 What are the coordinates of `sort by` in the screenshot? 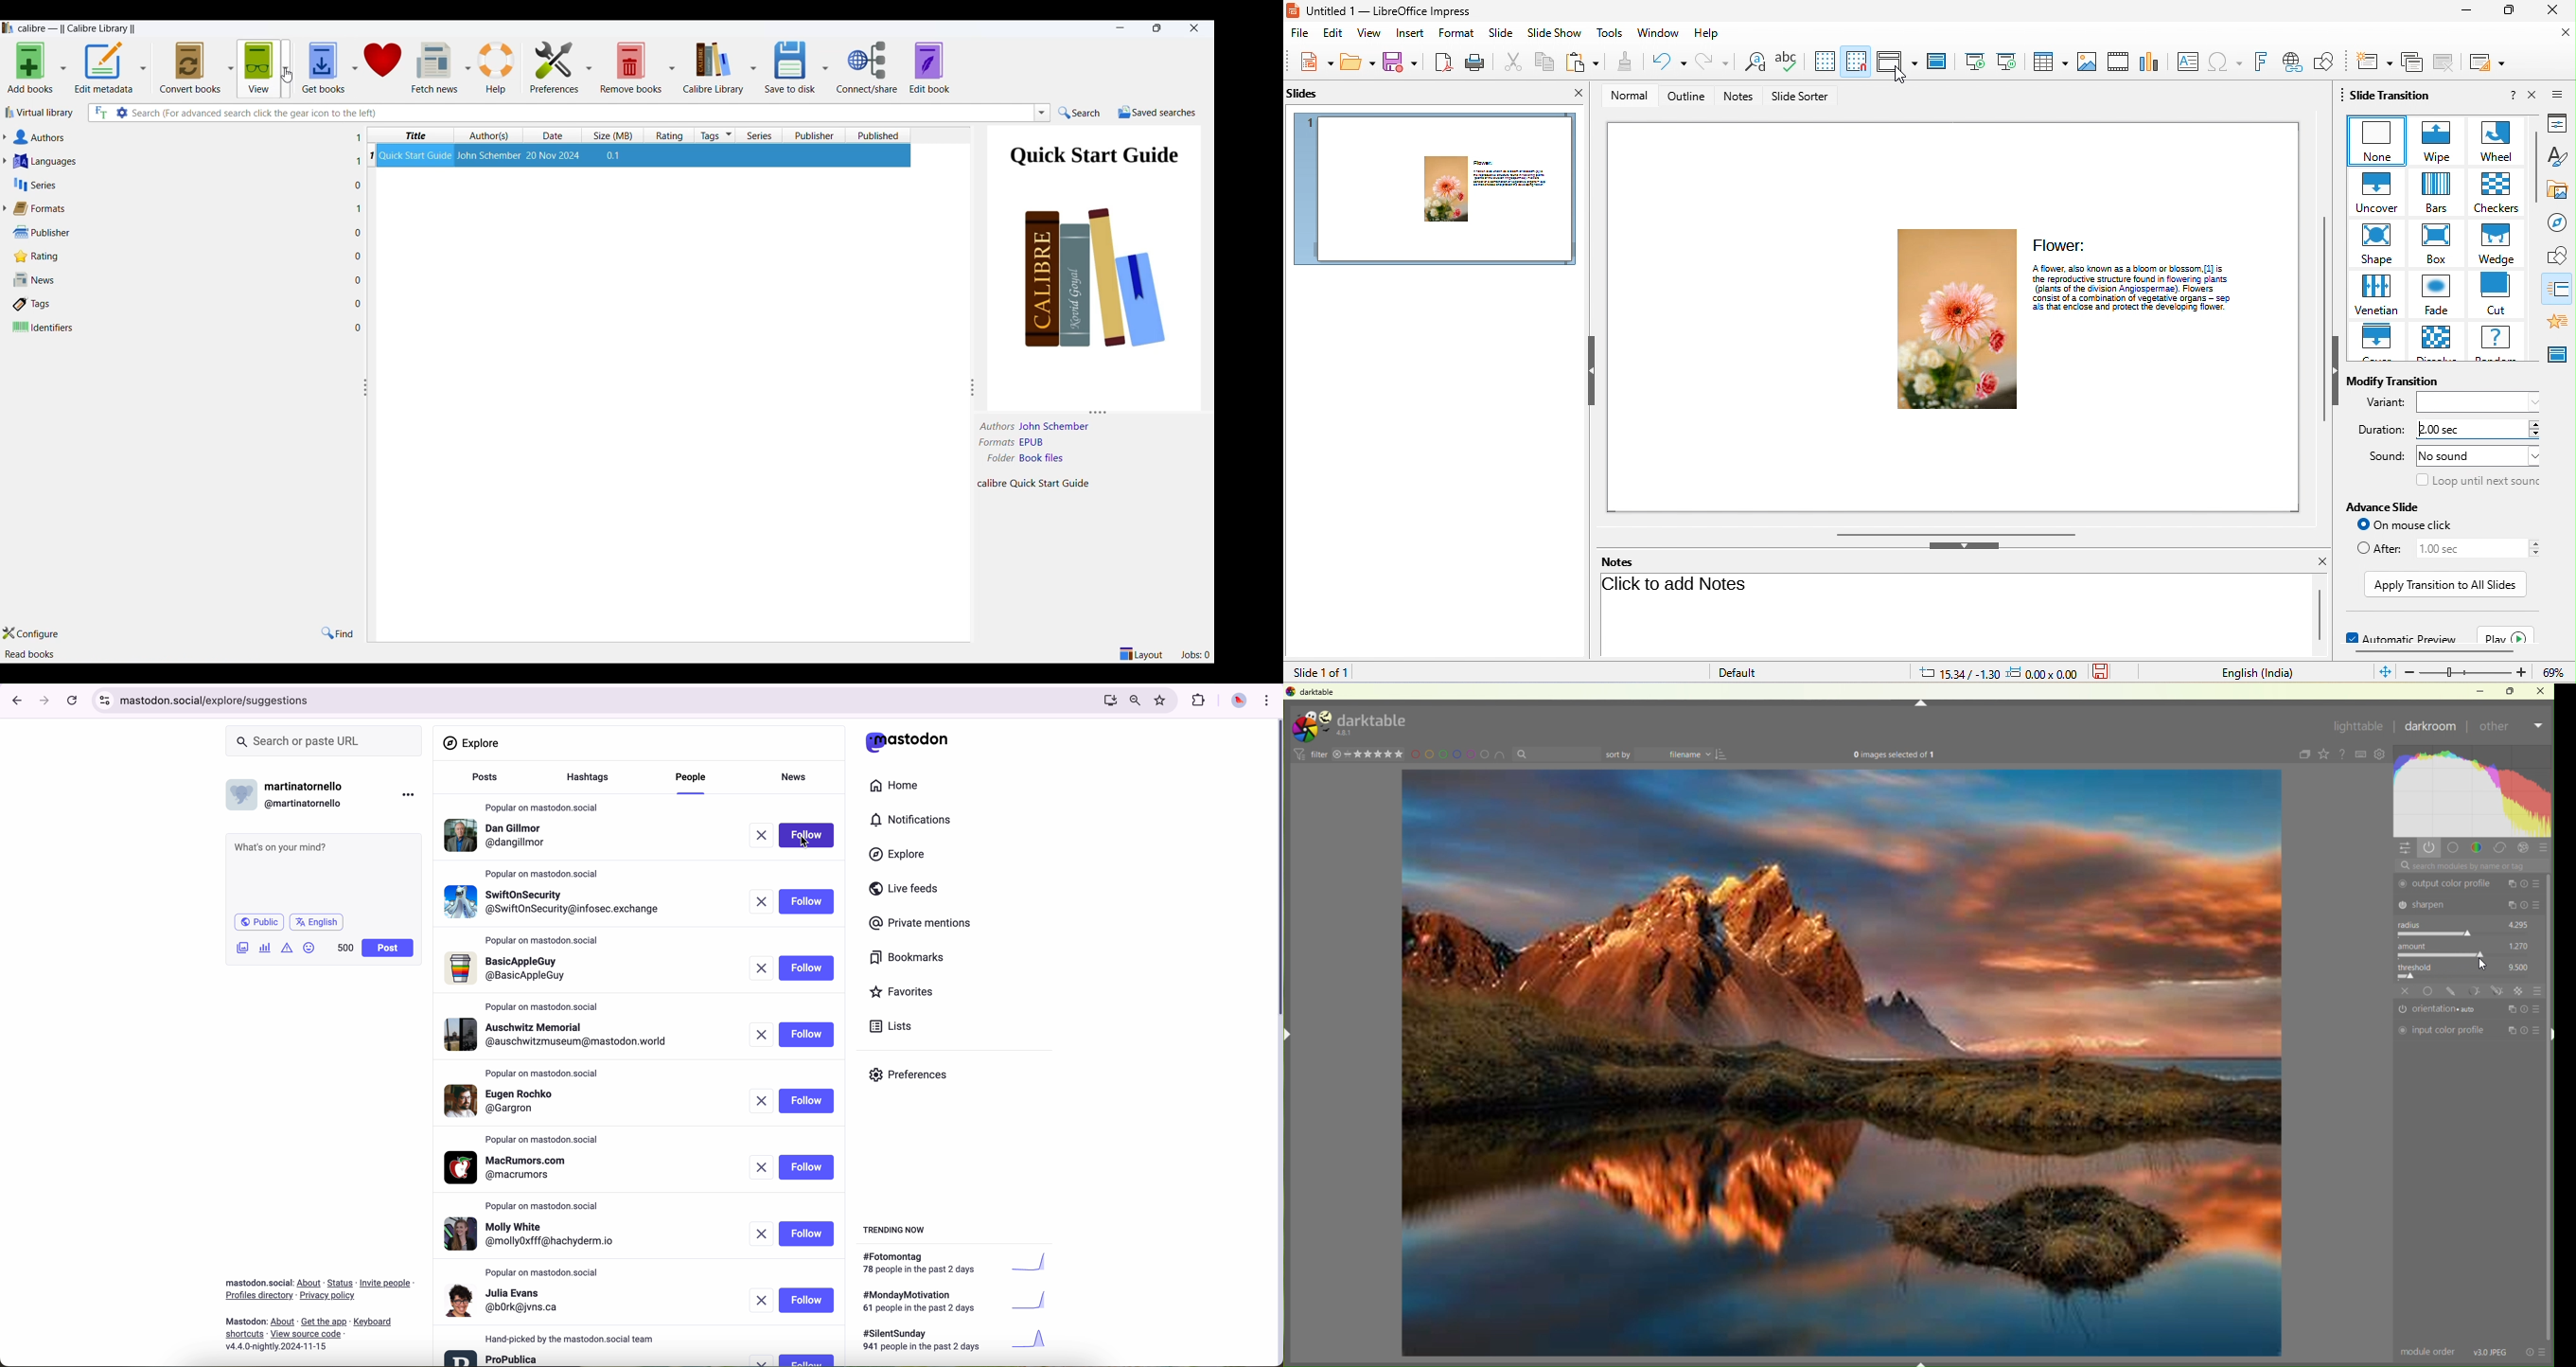 It's located at (1619, 755).